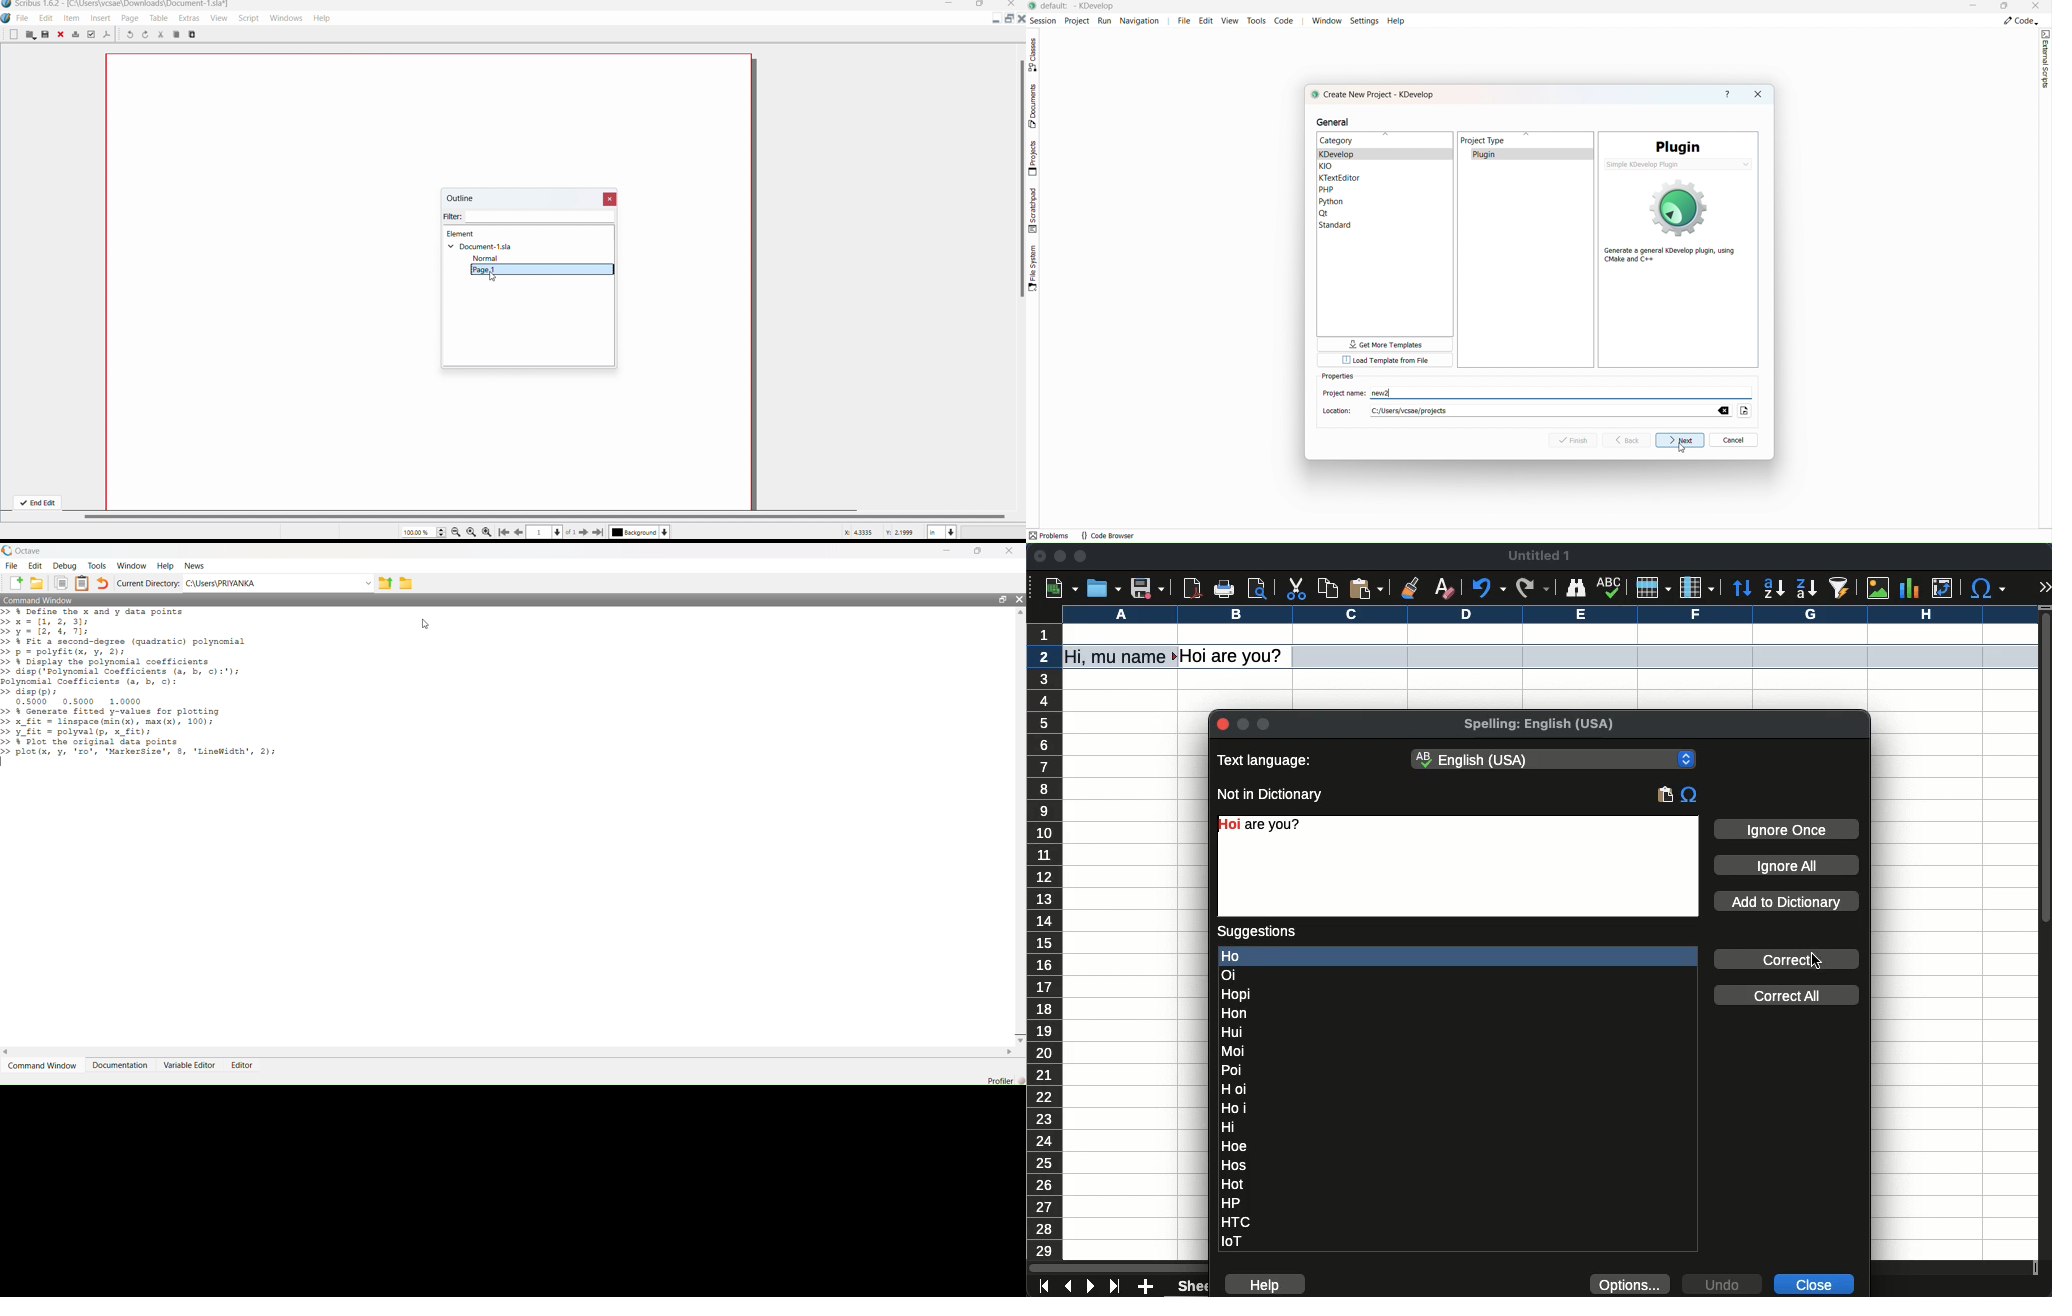 The width and height of the screenshot is (2072, 1316). I want to click on one directory up, so click(387, 582).